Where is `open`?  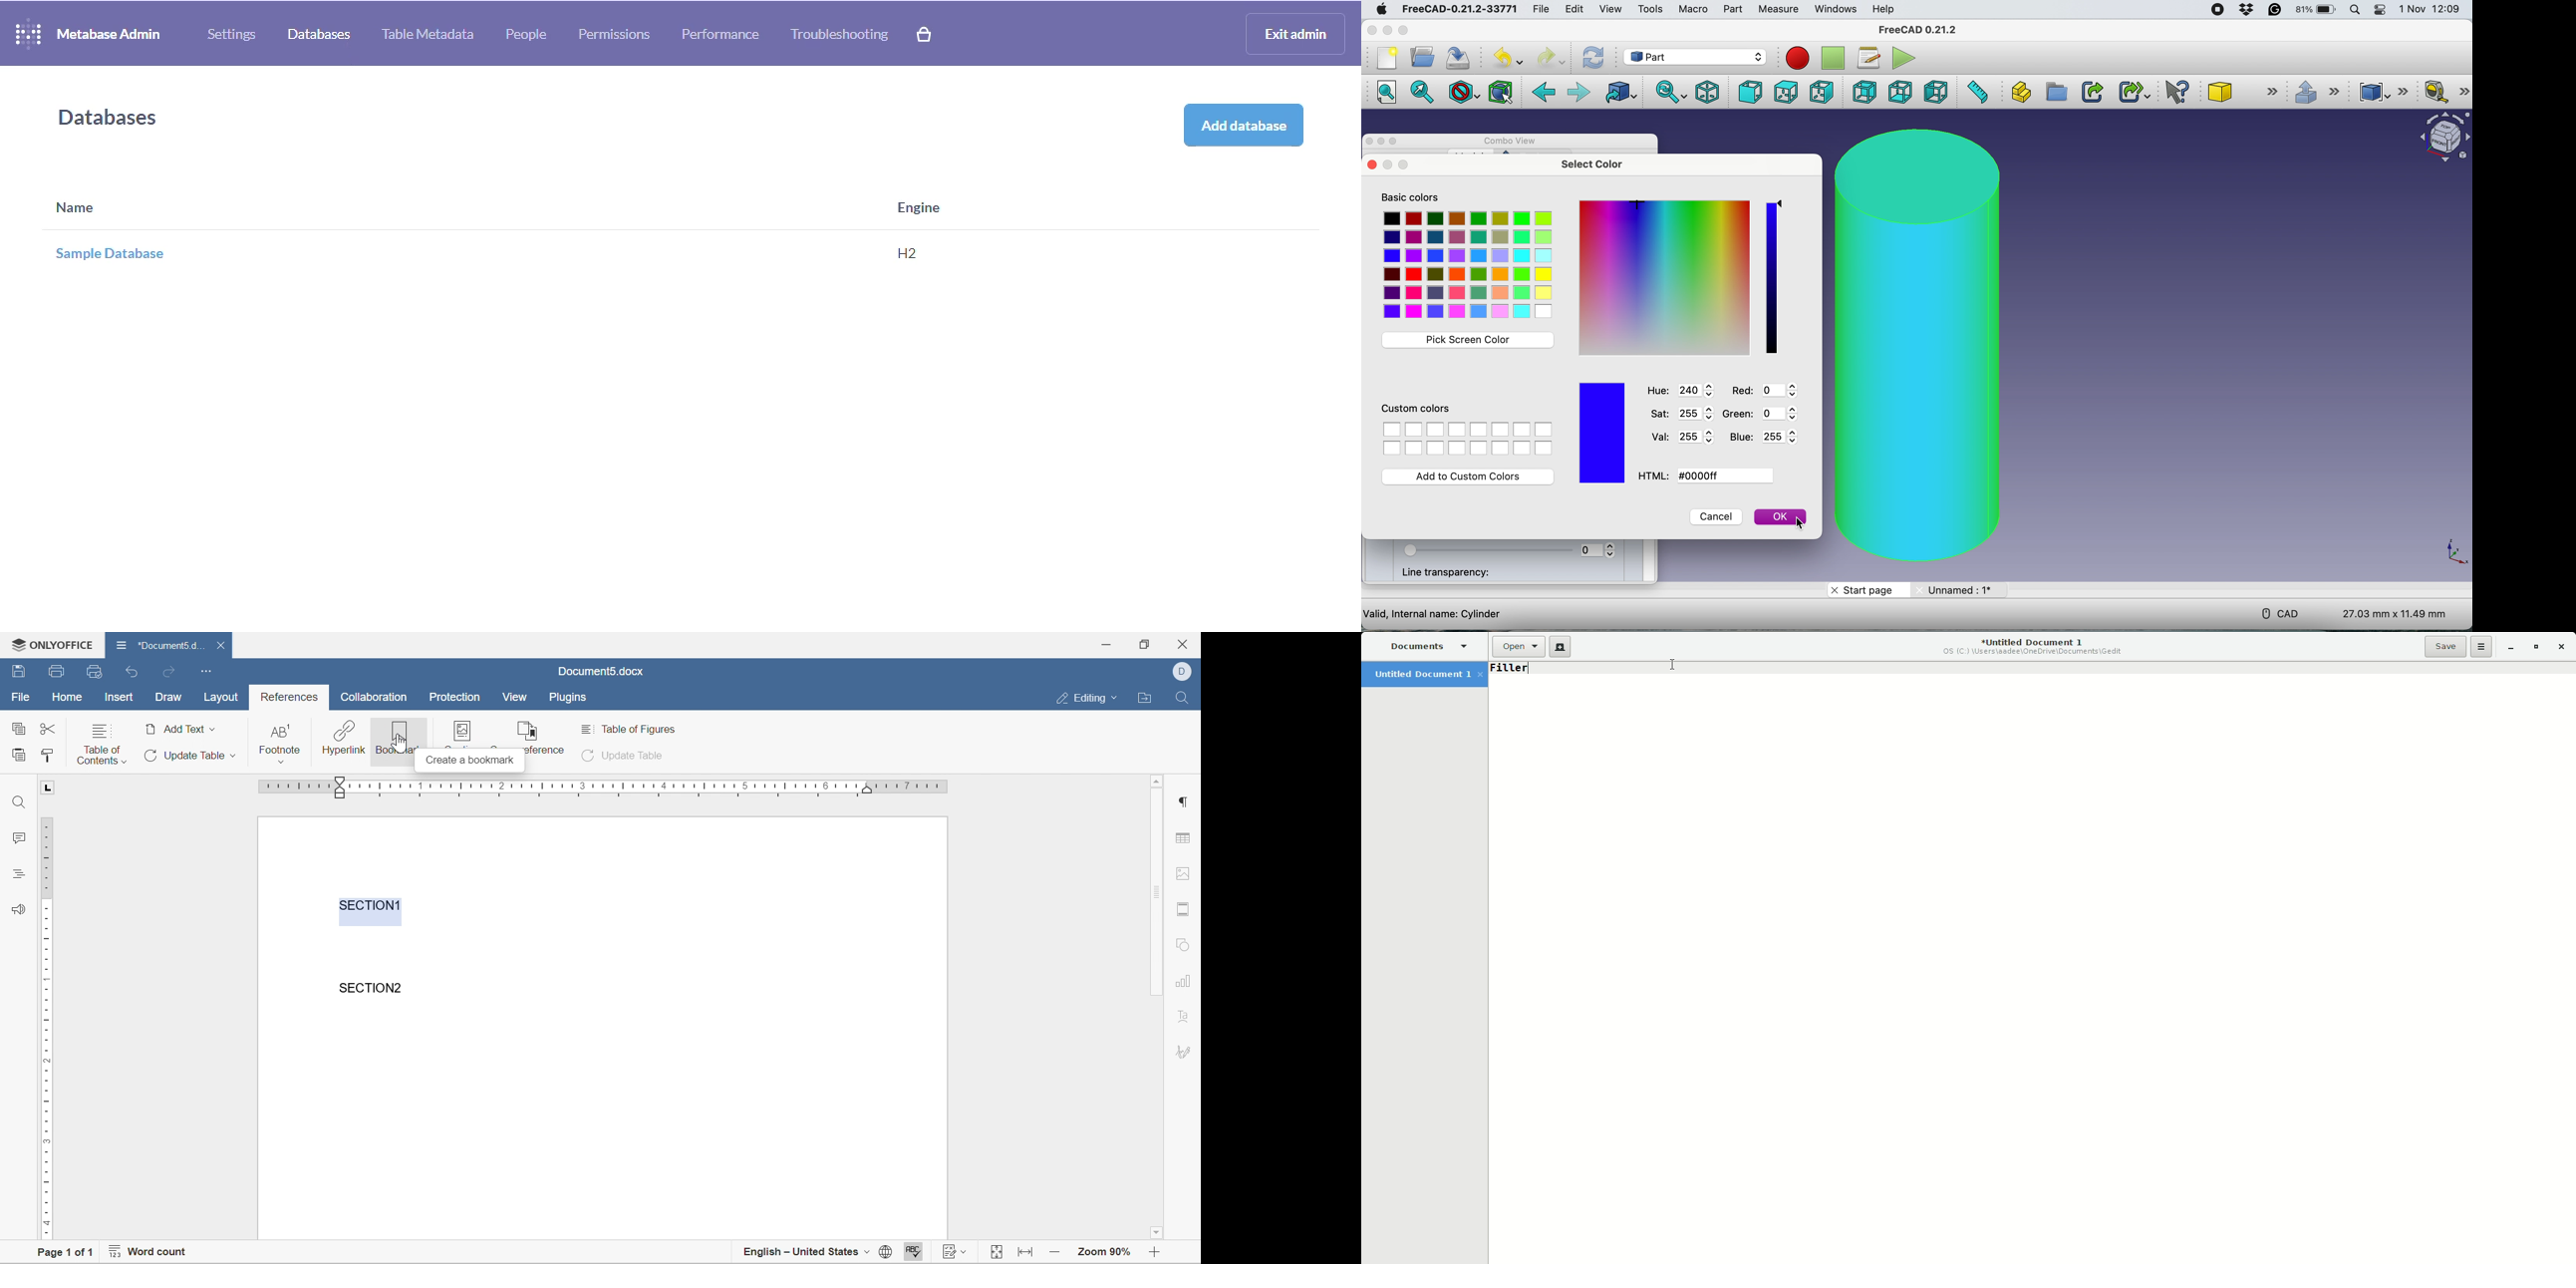 open is located at coordinates (1421, 58).